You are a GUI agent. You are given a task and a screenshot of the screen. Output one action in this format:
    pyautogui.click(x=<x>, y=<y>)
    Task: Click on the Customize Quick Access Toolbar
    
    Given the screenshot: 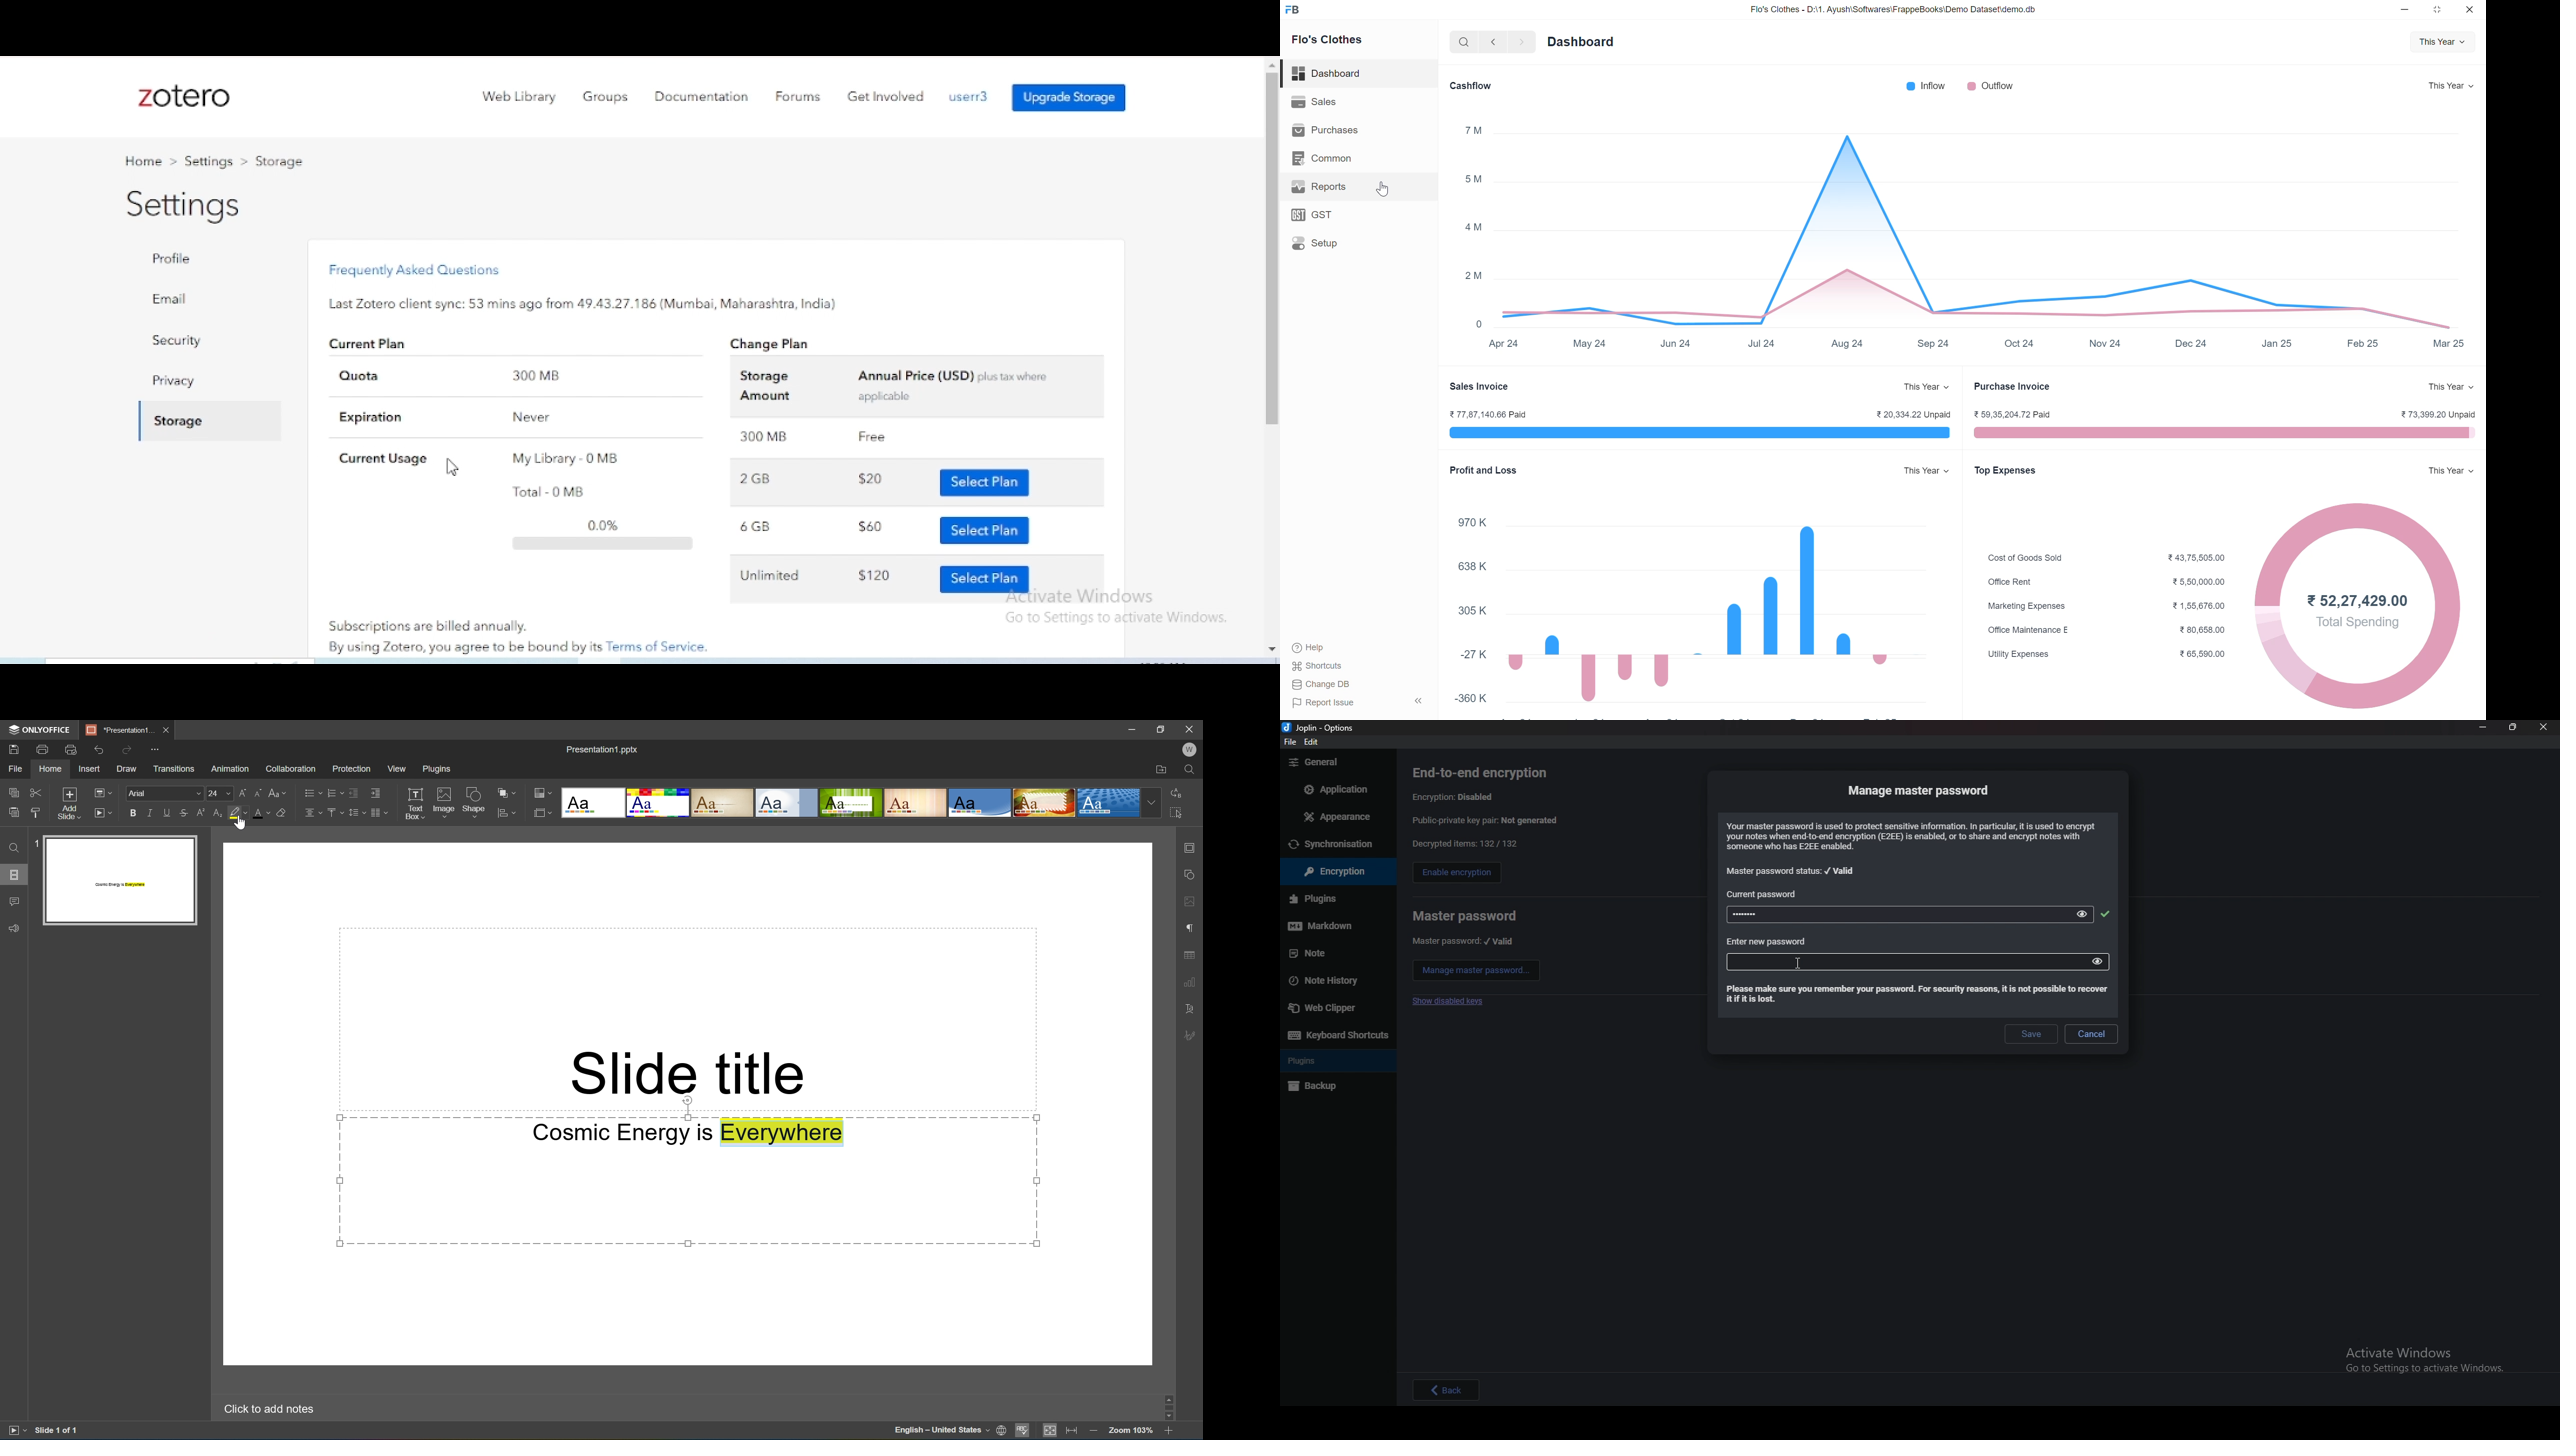 What is the action you would take?
    pyautogui.click(x=154, y=750)
    